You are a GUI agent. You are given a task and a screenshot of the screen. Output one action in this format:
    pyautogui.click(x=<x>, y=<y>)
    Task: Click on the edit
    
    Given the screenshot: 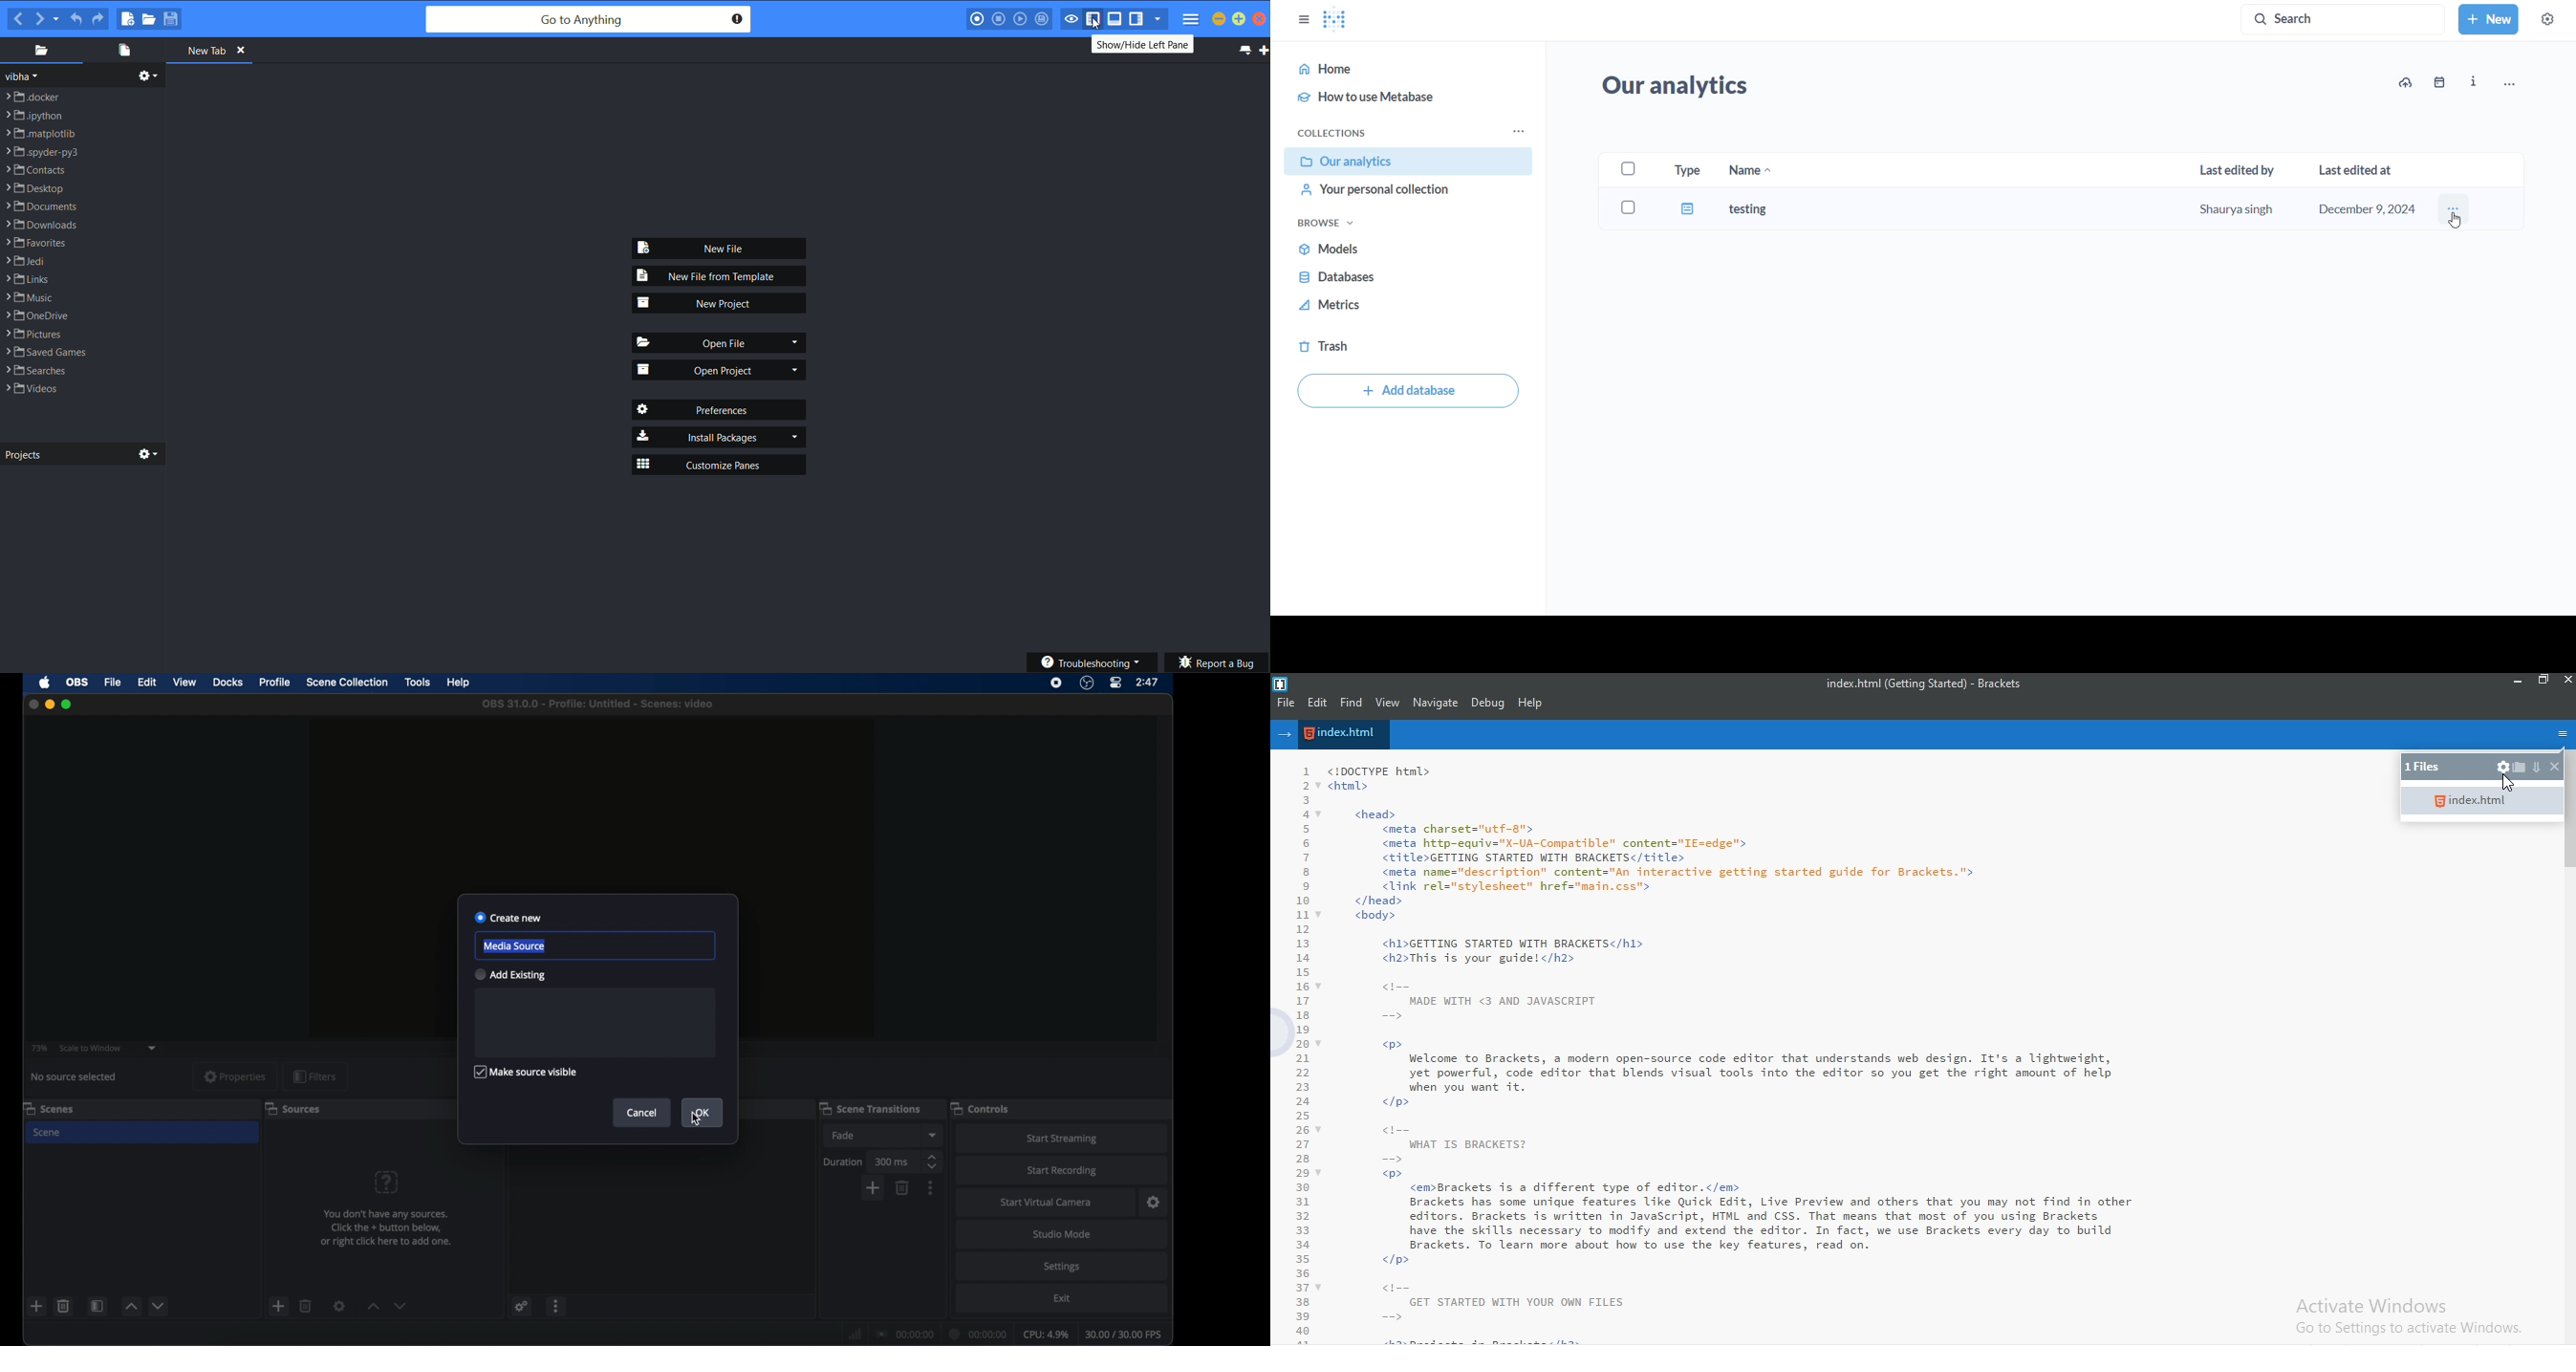 What is the action you would take?
    pyautogui.click(x=147, y=682)
    